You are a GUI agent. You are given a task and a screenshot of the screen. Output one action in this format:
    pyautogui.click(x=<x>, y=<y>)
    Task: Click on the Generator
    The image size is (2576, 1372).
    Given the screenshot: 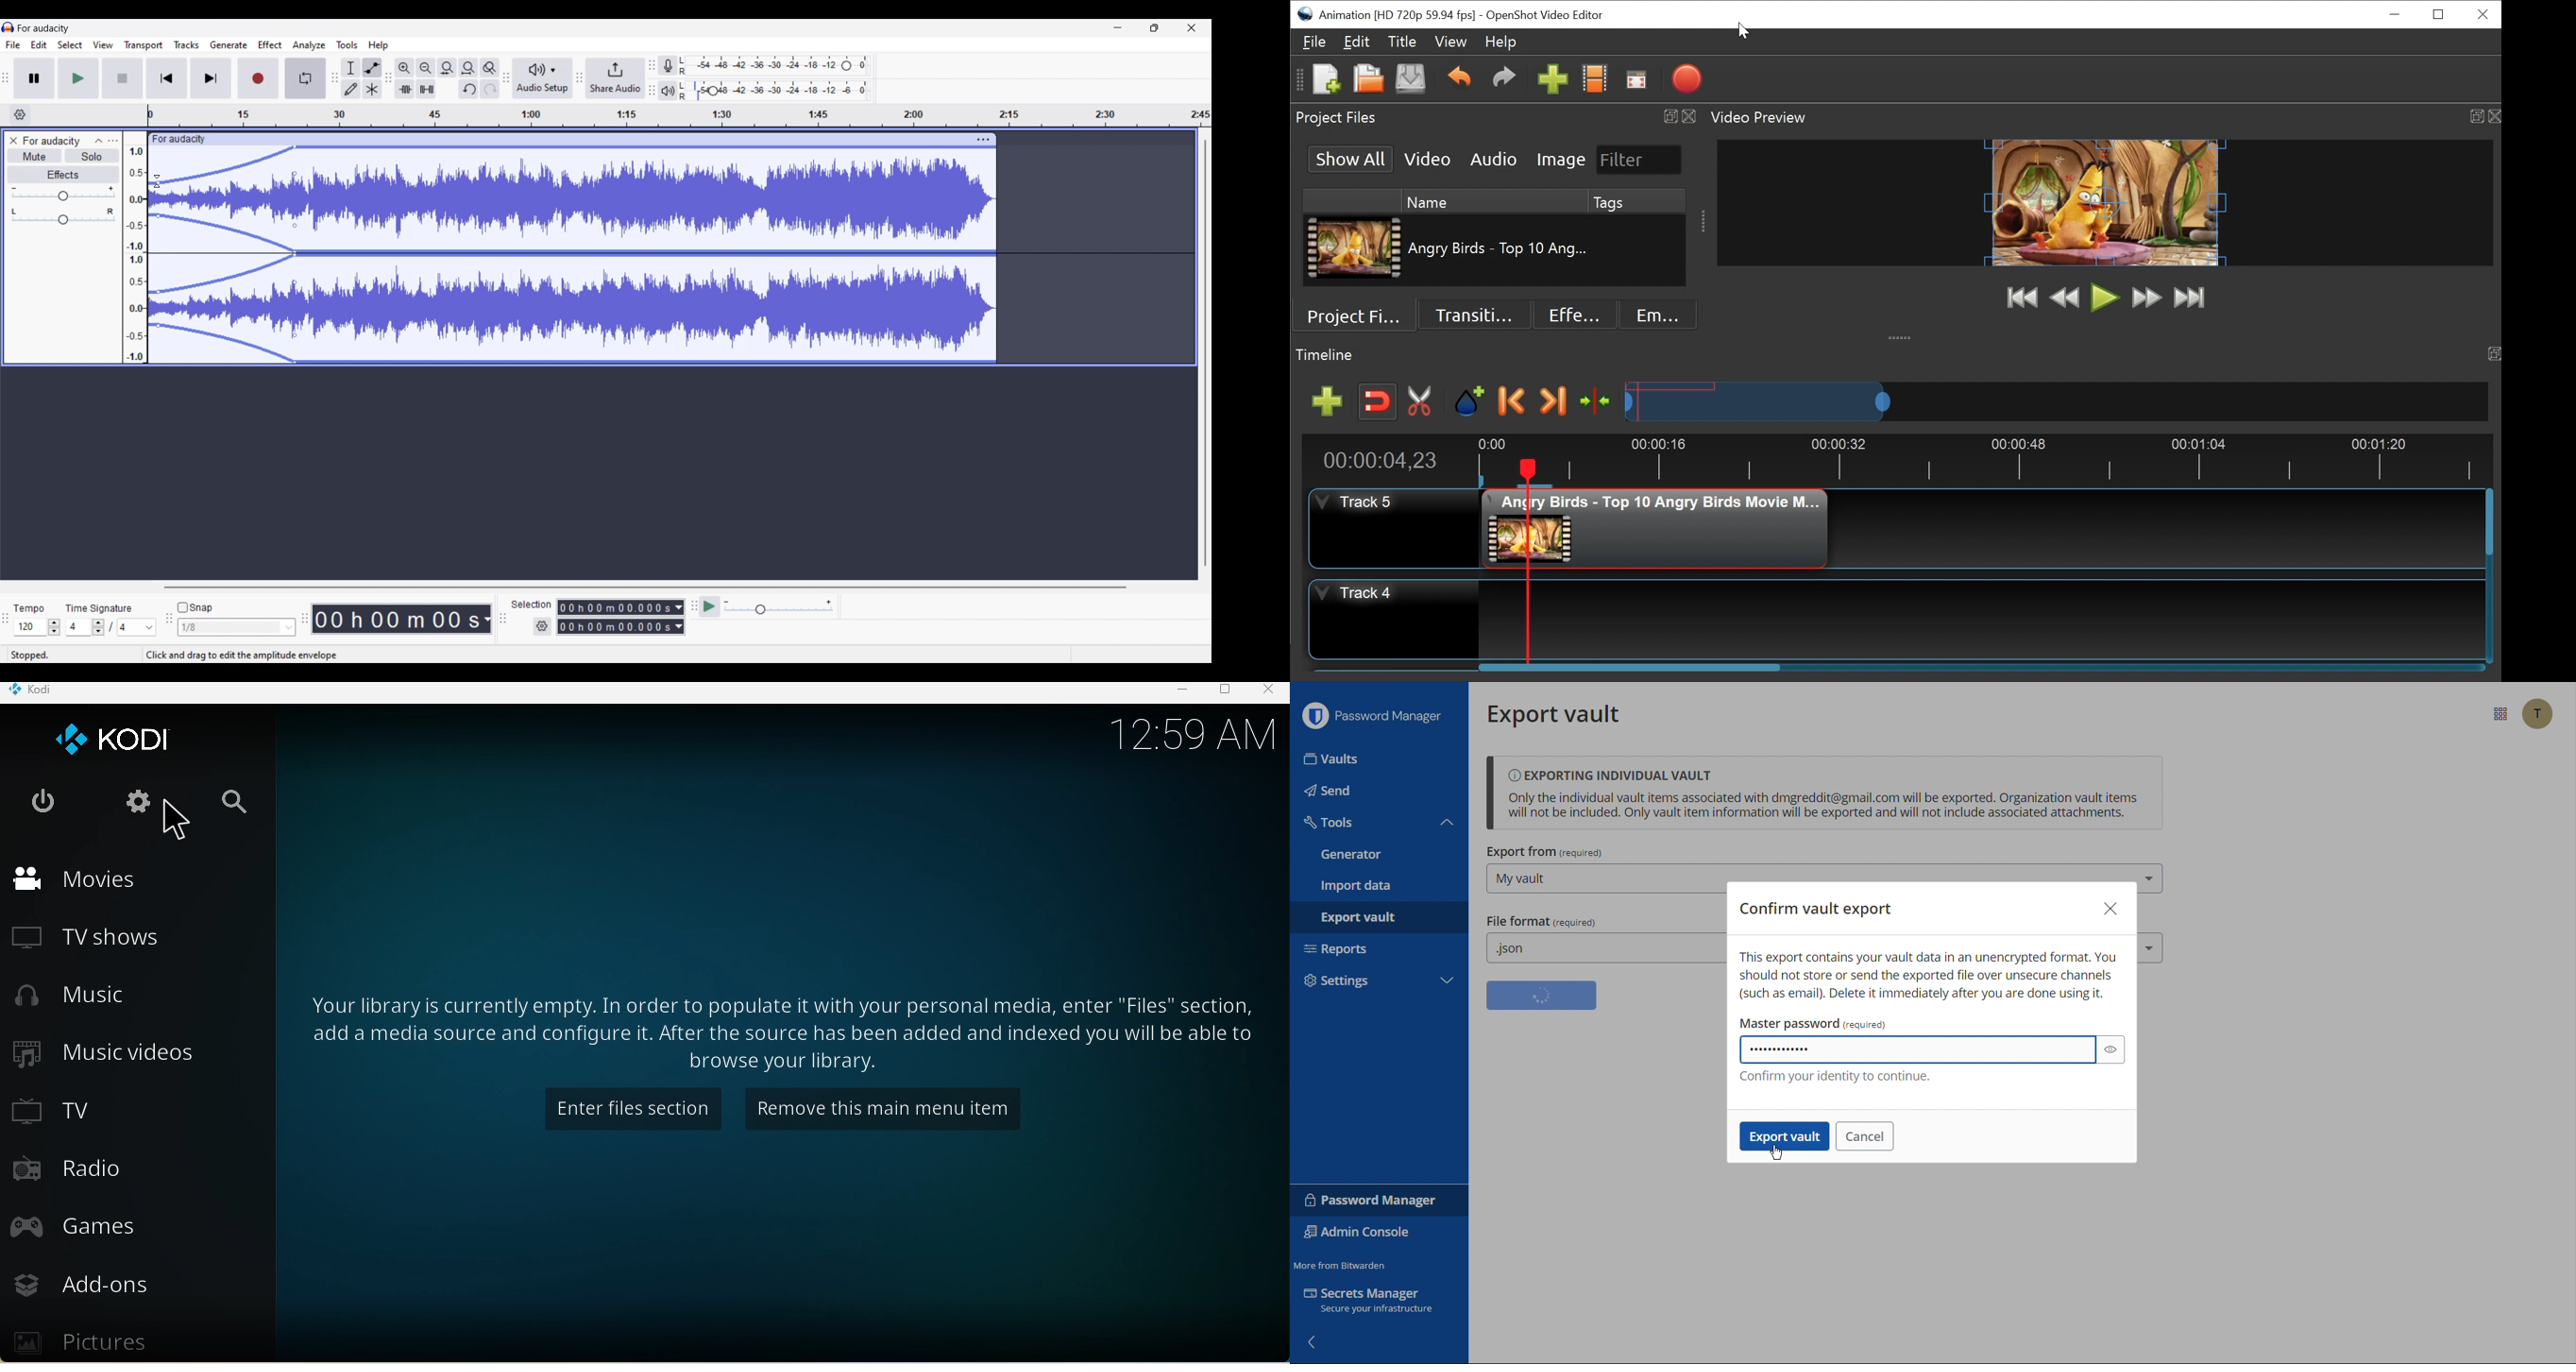 What is the action you would take?
    pyautogui.click(x=1382, y=856)
    